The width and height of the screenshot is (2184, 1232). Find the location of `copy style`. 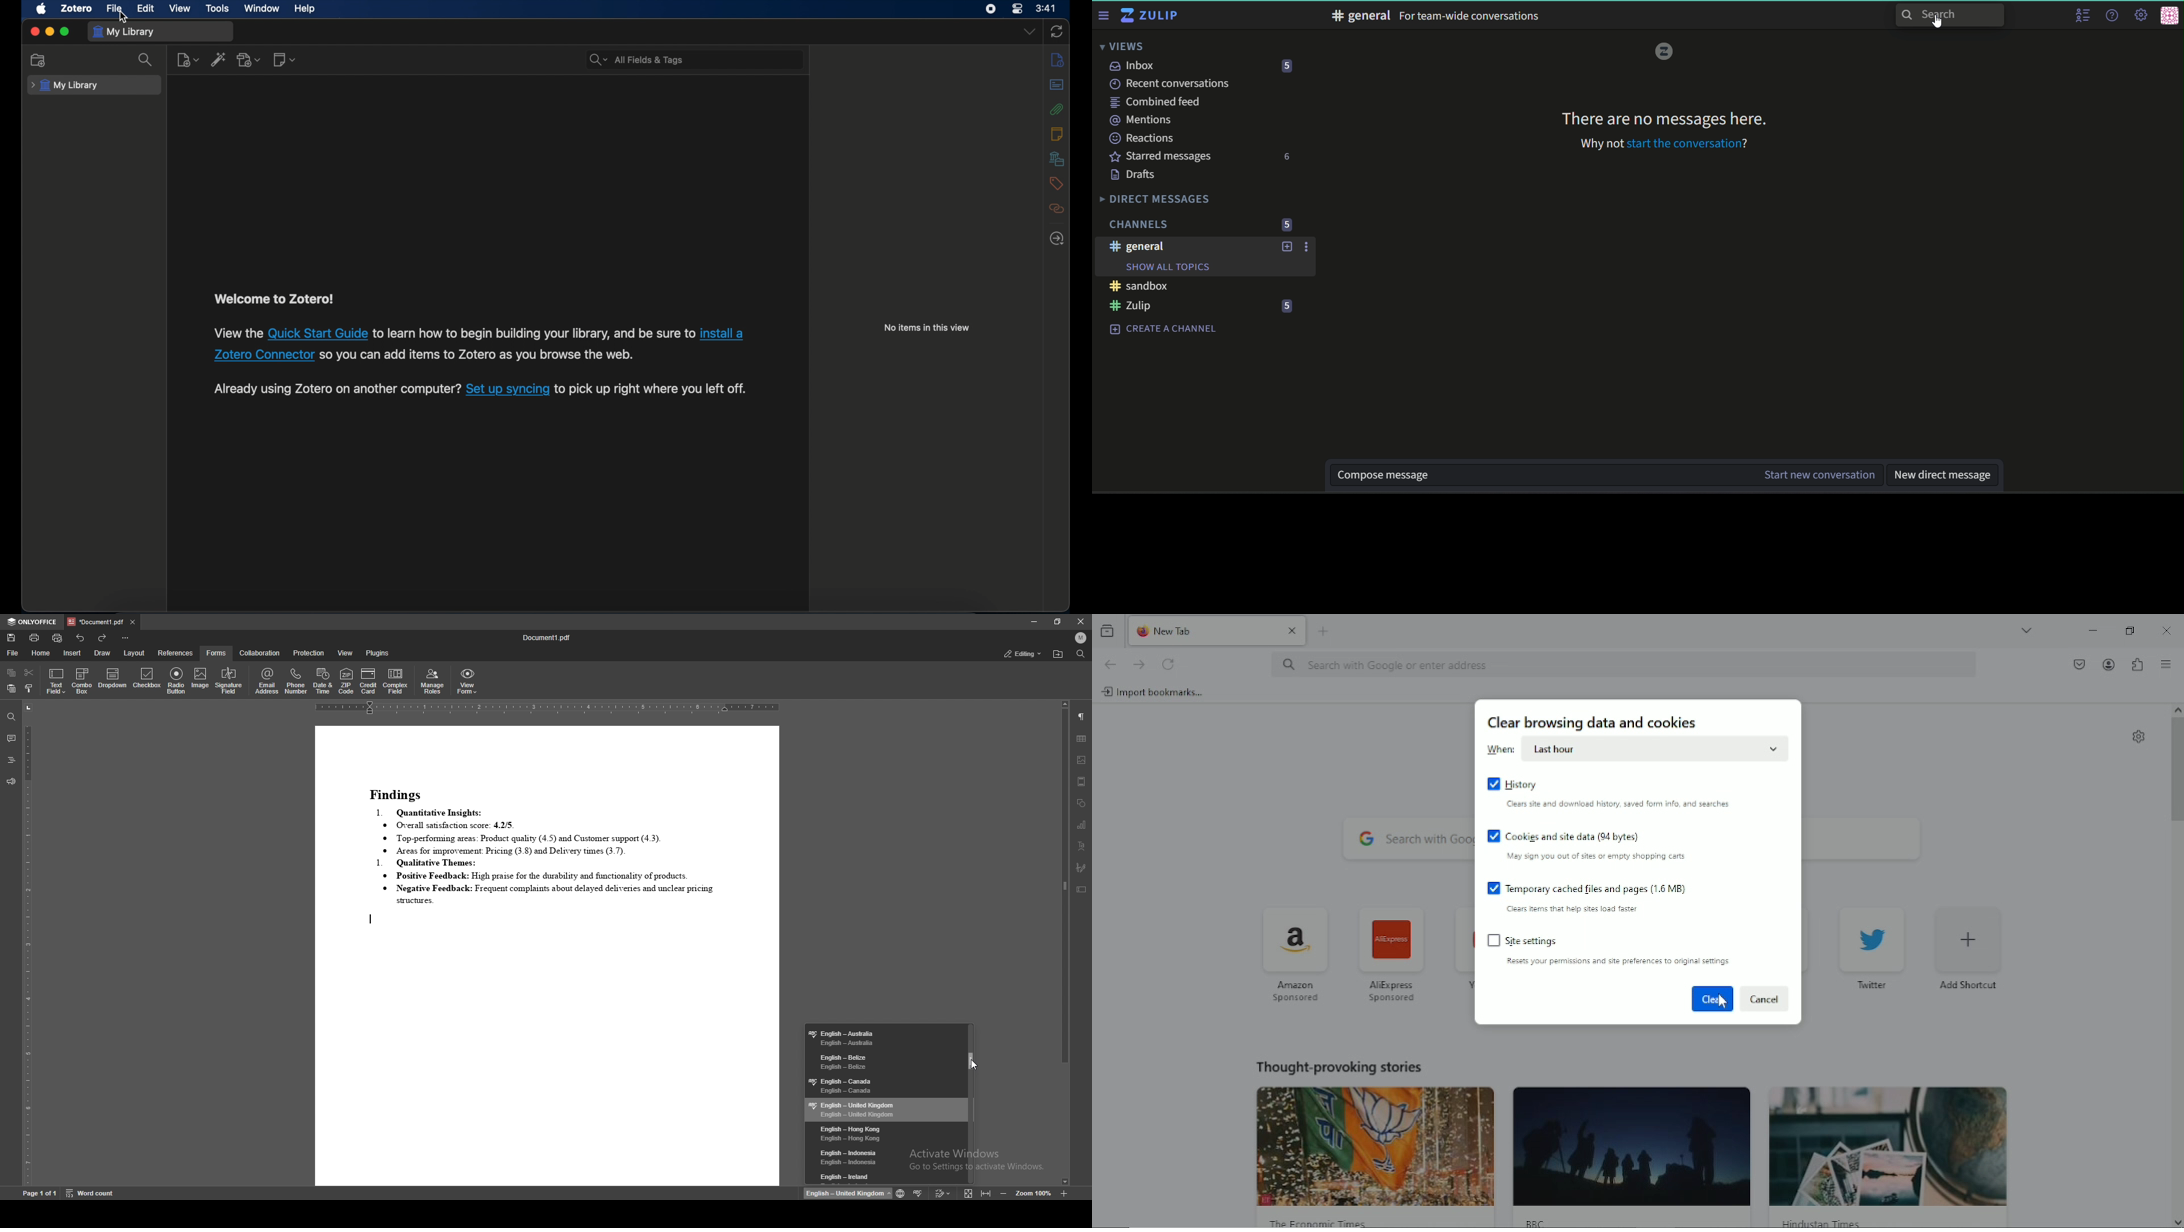

copy style is located at coordinates (28, 689).